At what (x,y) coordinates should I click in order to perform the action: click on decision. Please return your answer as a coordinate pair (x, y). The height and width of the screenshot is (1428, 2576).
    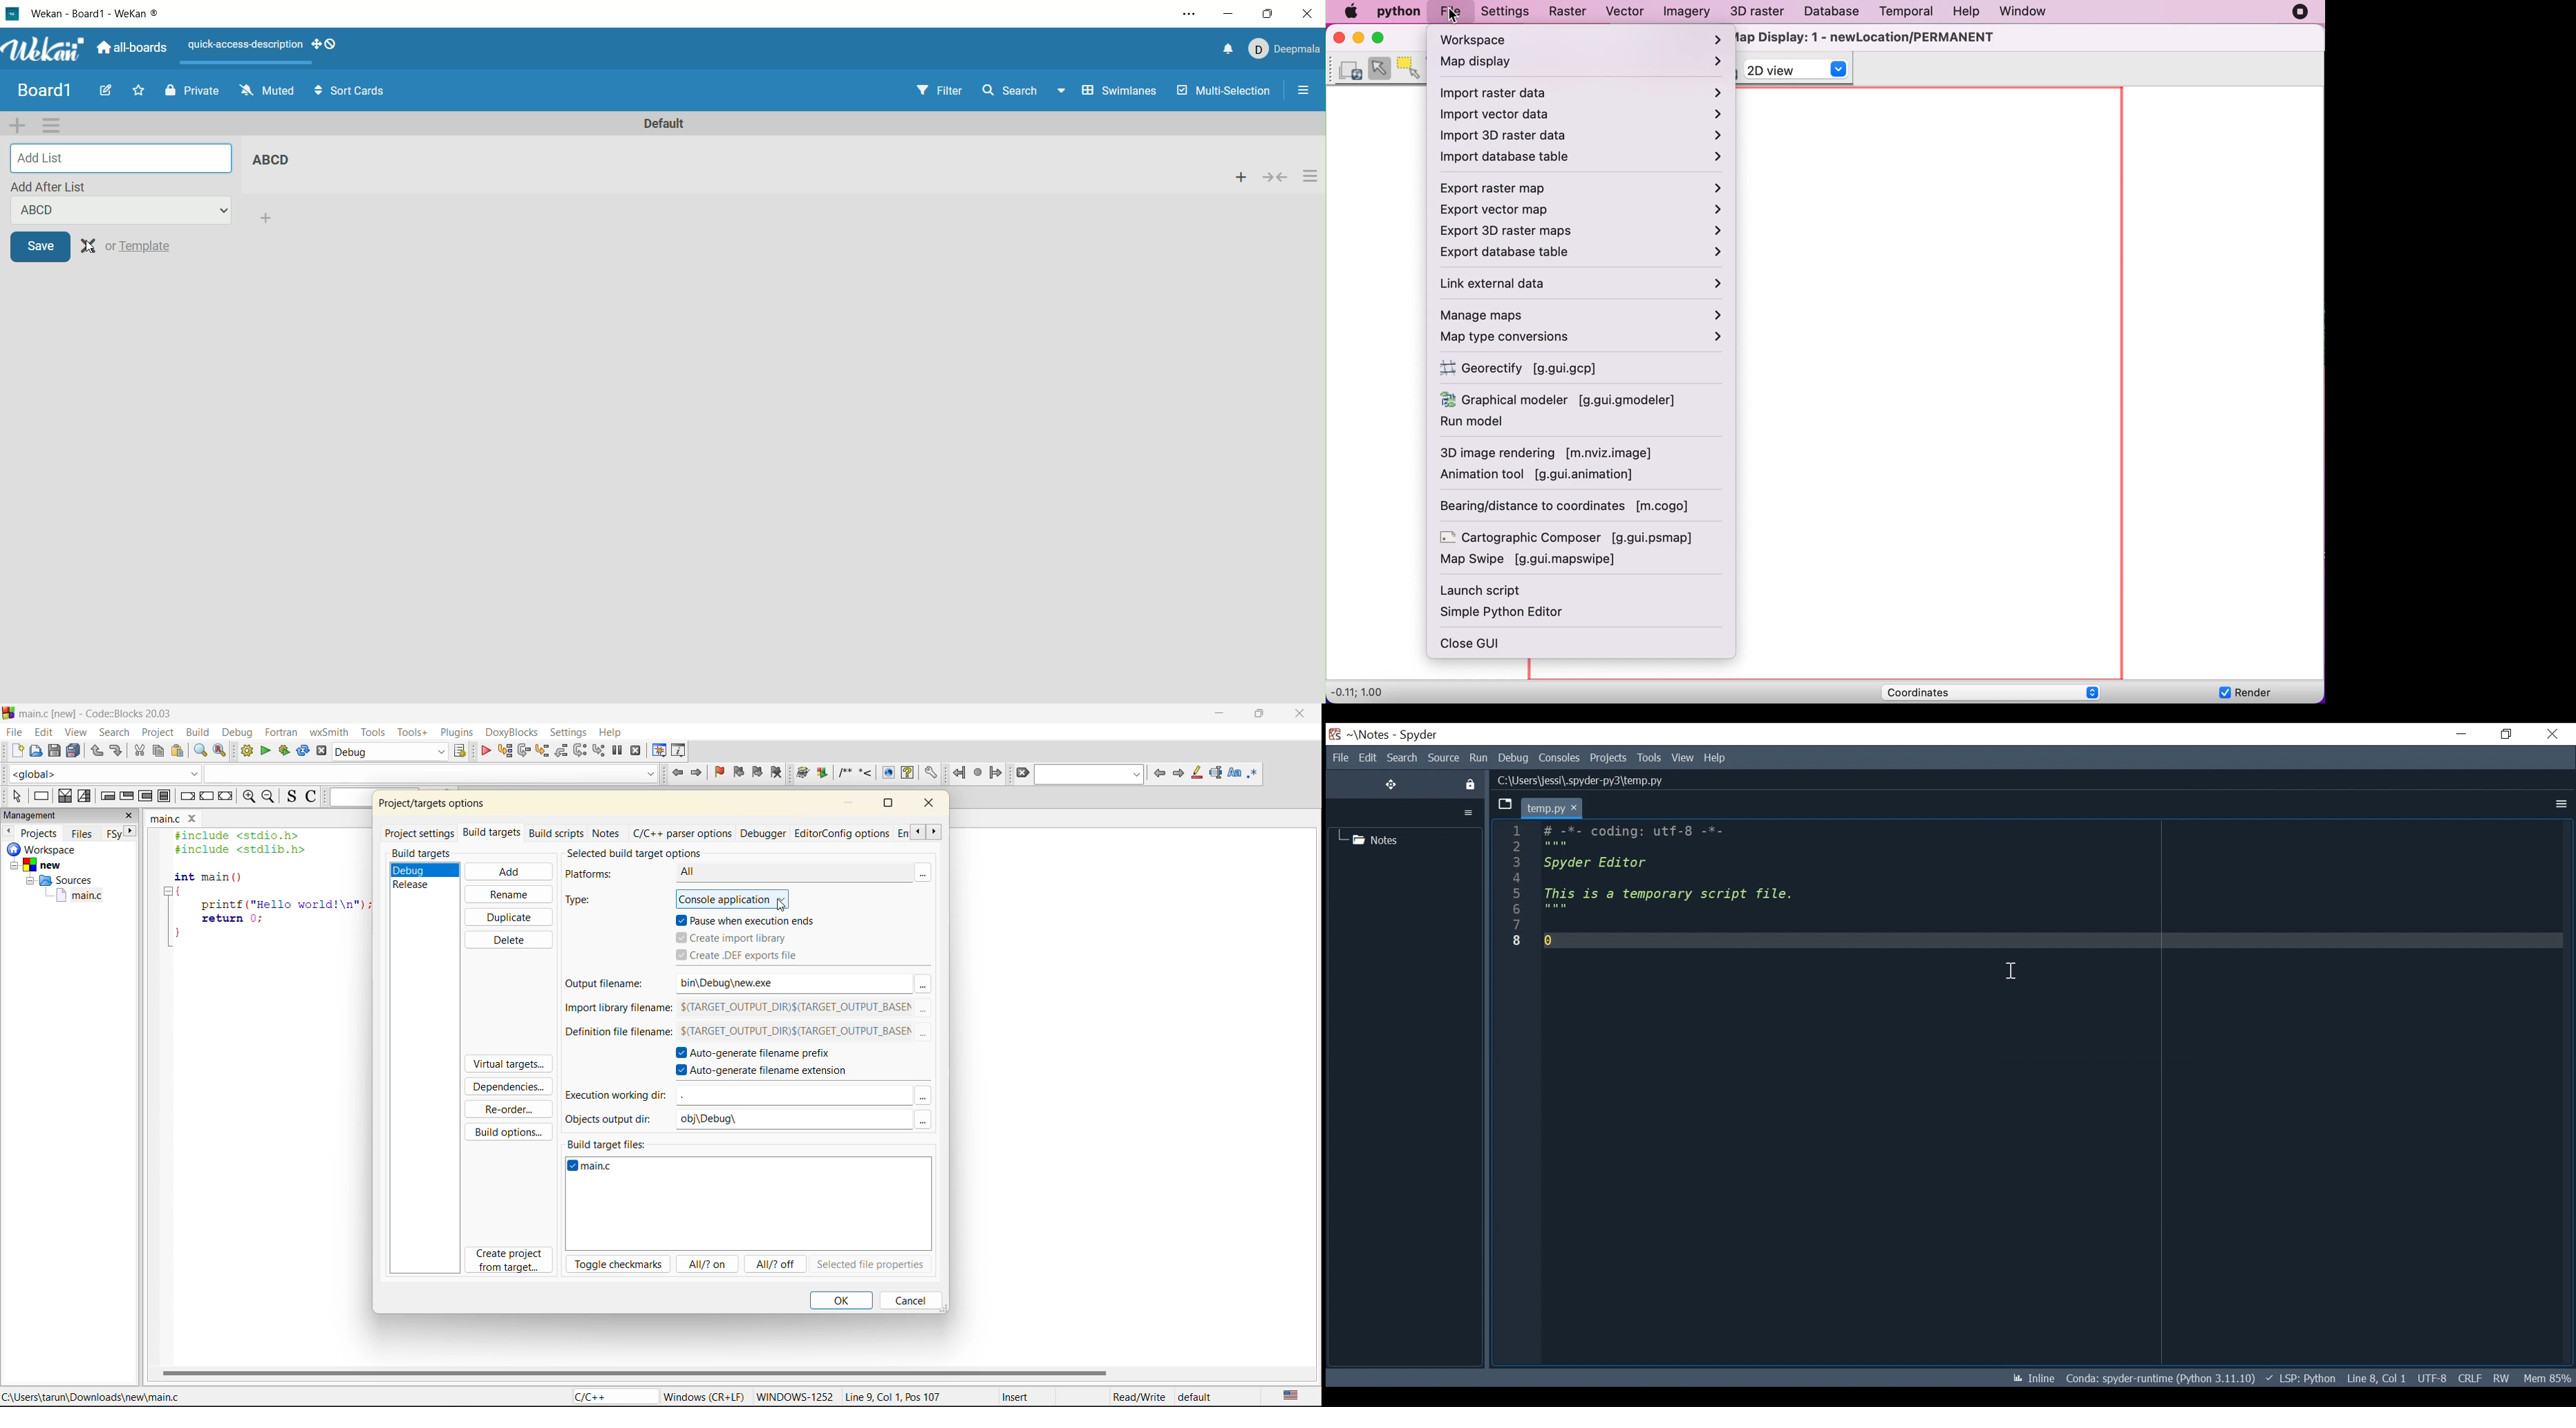
    Looking at the image, I should click on (65, 796).